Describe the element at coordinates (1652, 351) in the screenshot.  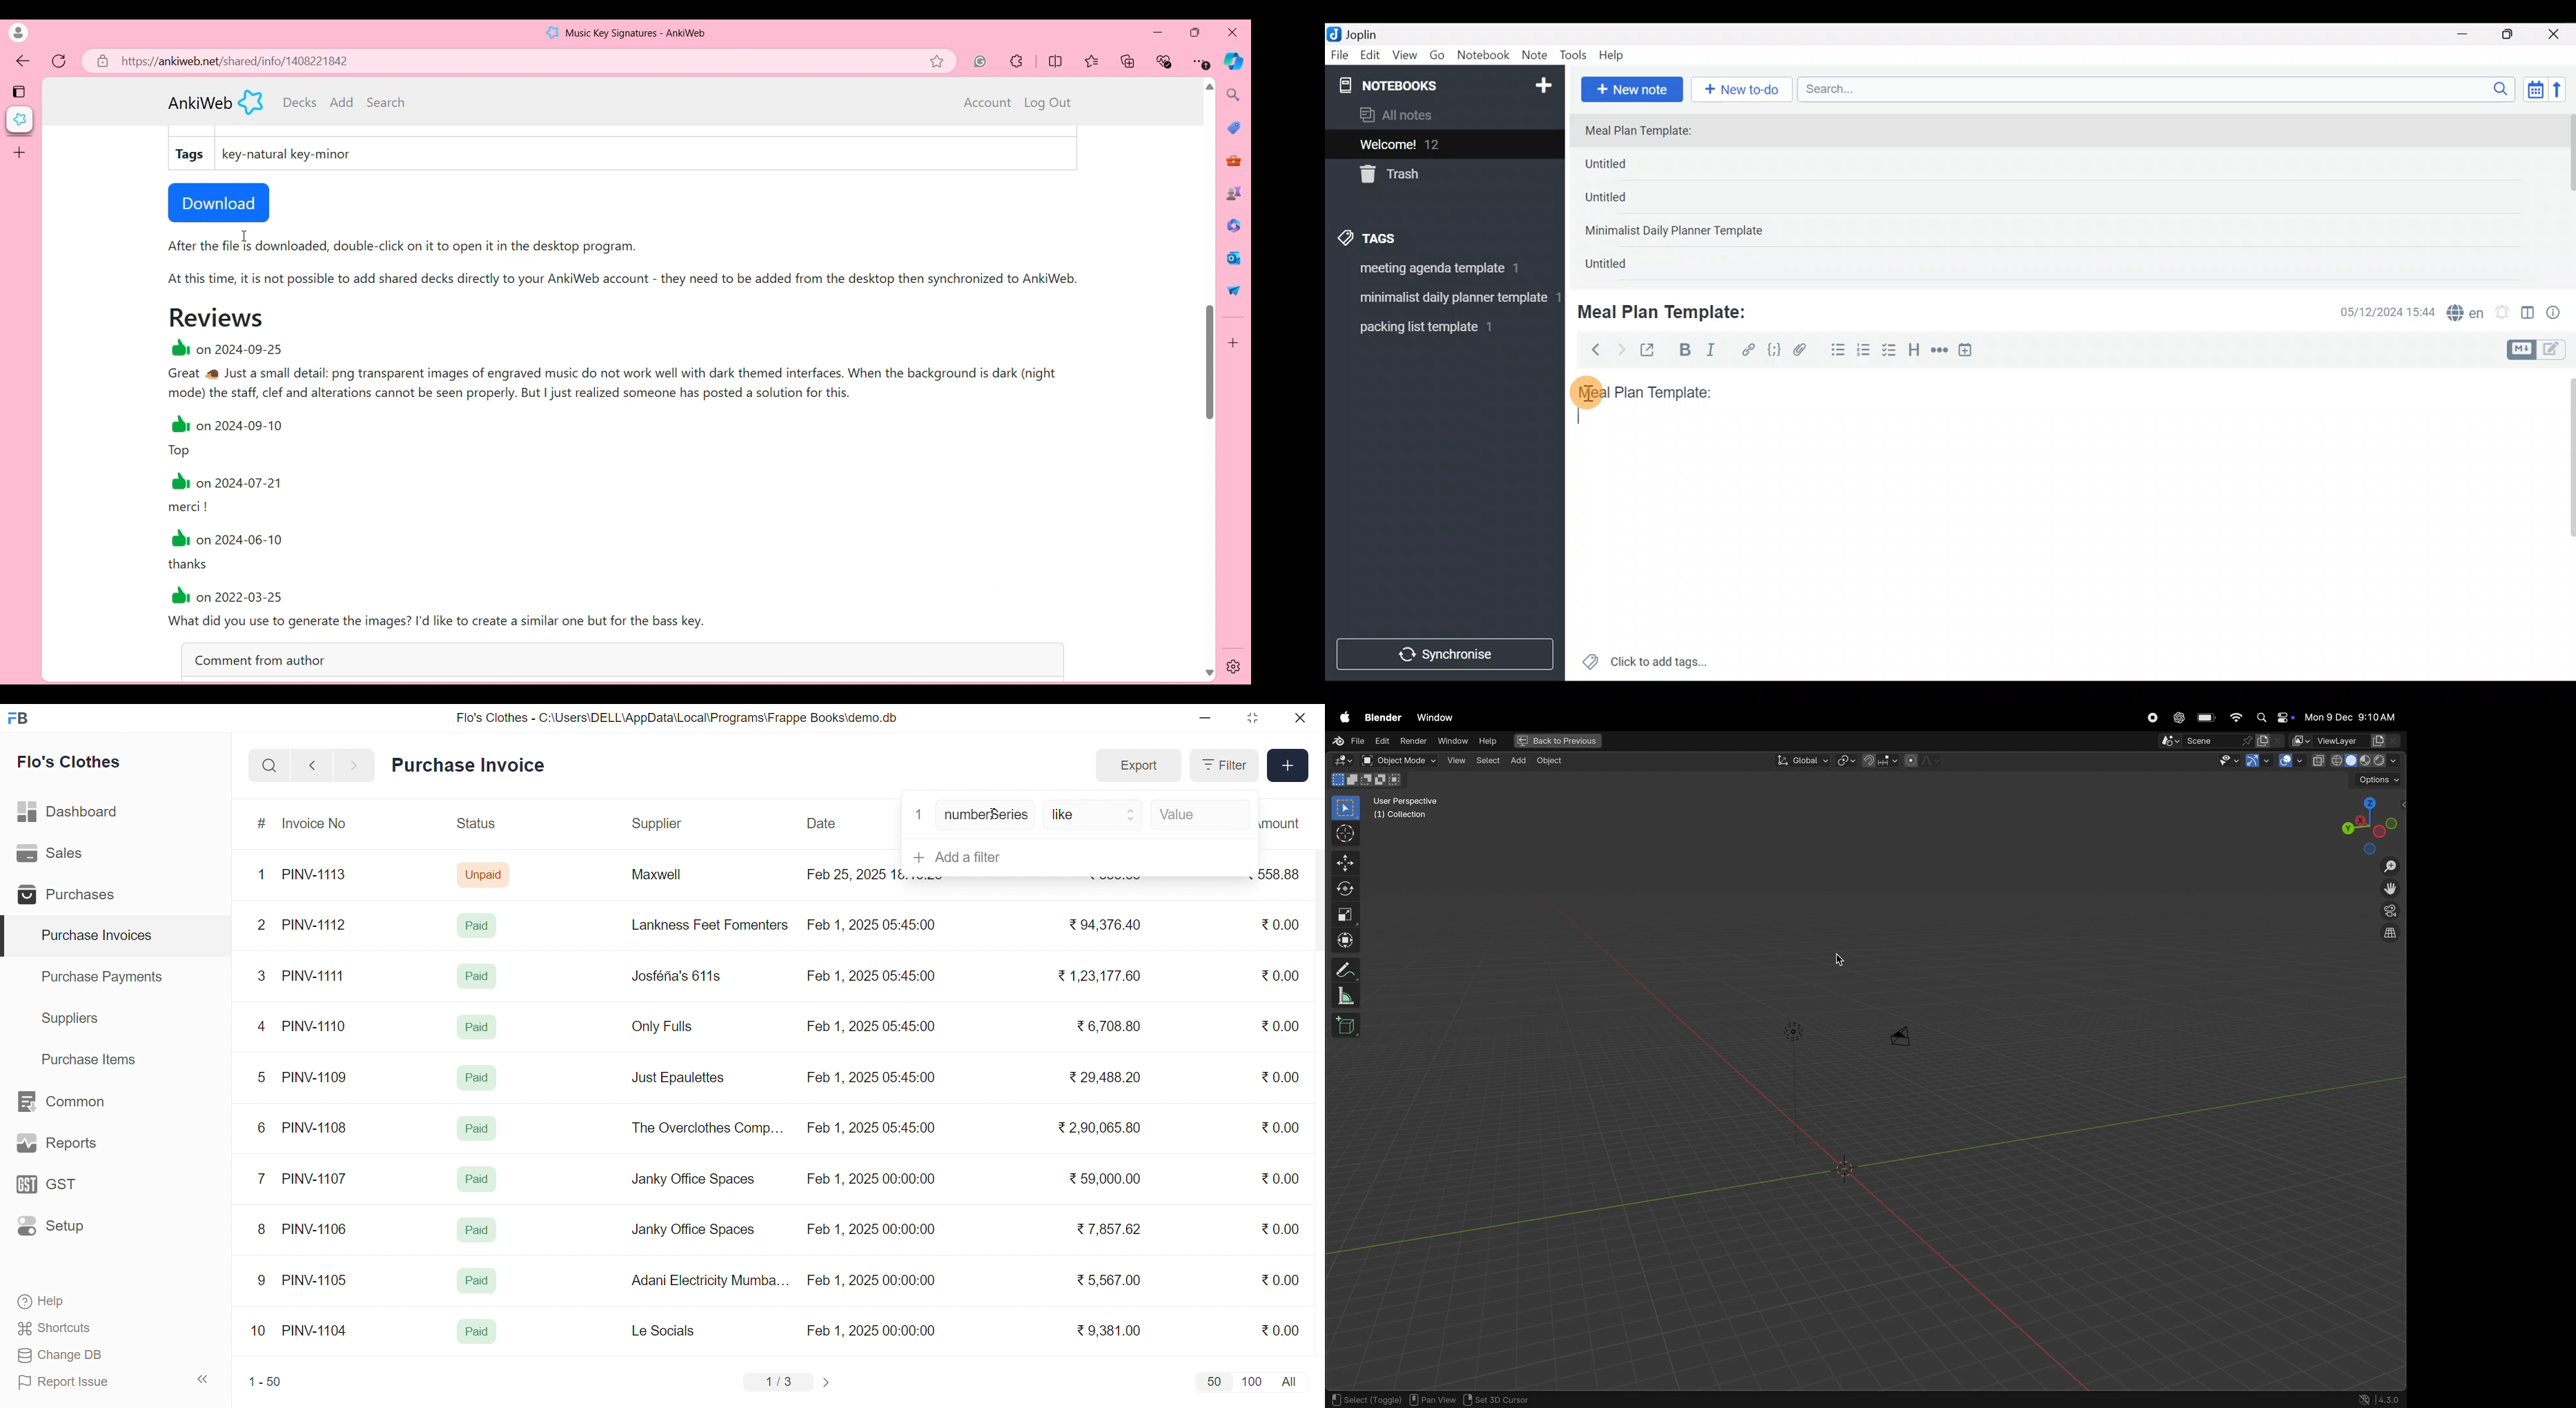
I see `Toggle external editing` at that location.